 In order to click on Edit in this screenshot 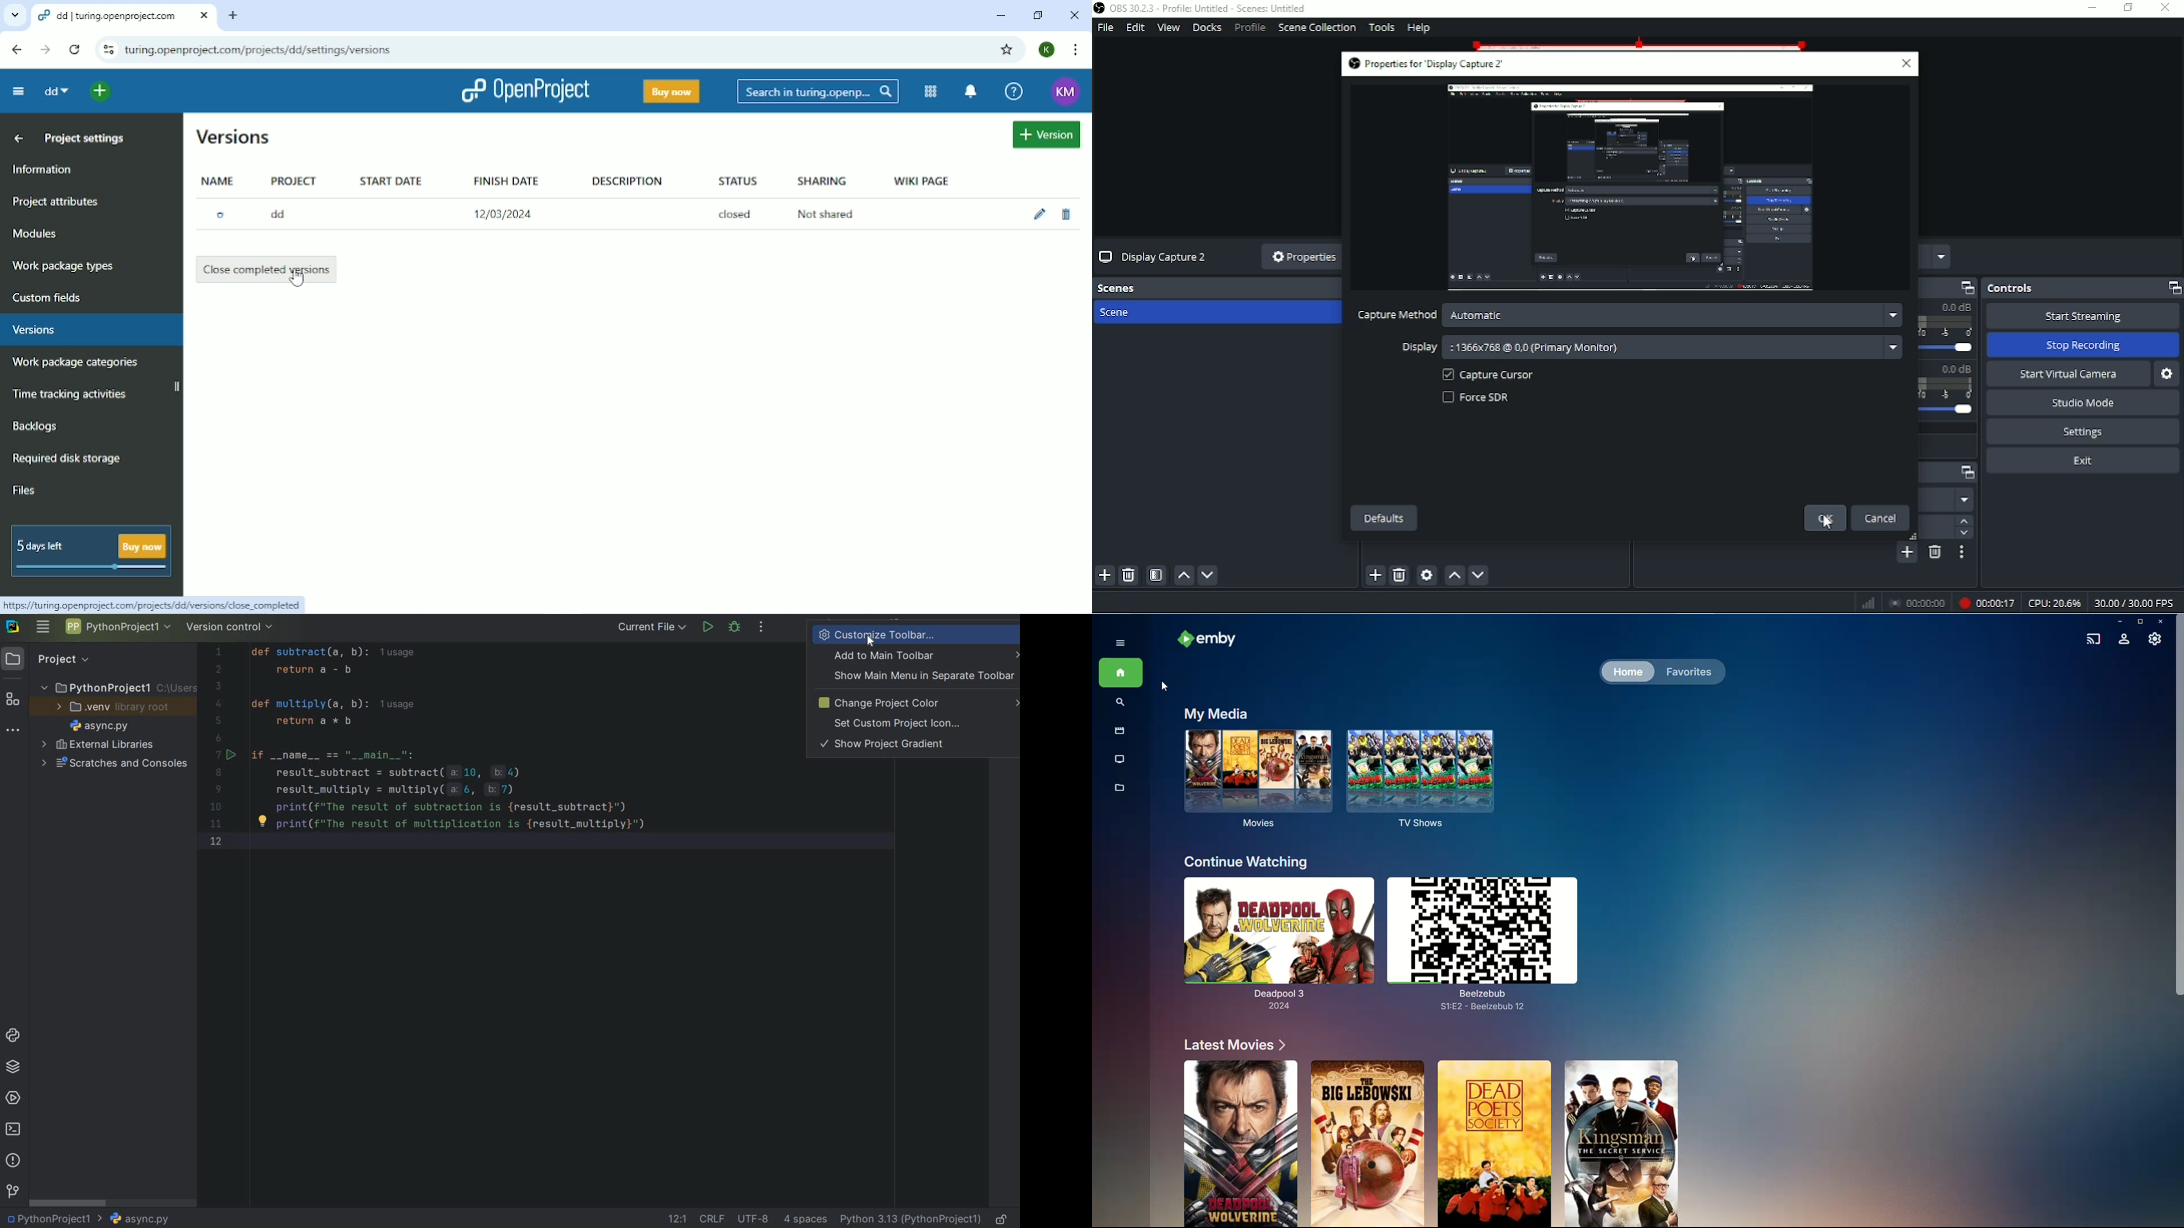, I will do `click(1135, 27)`.